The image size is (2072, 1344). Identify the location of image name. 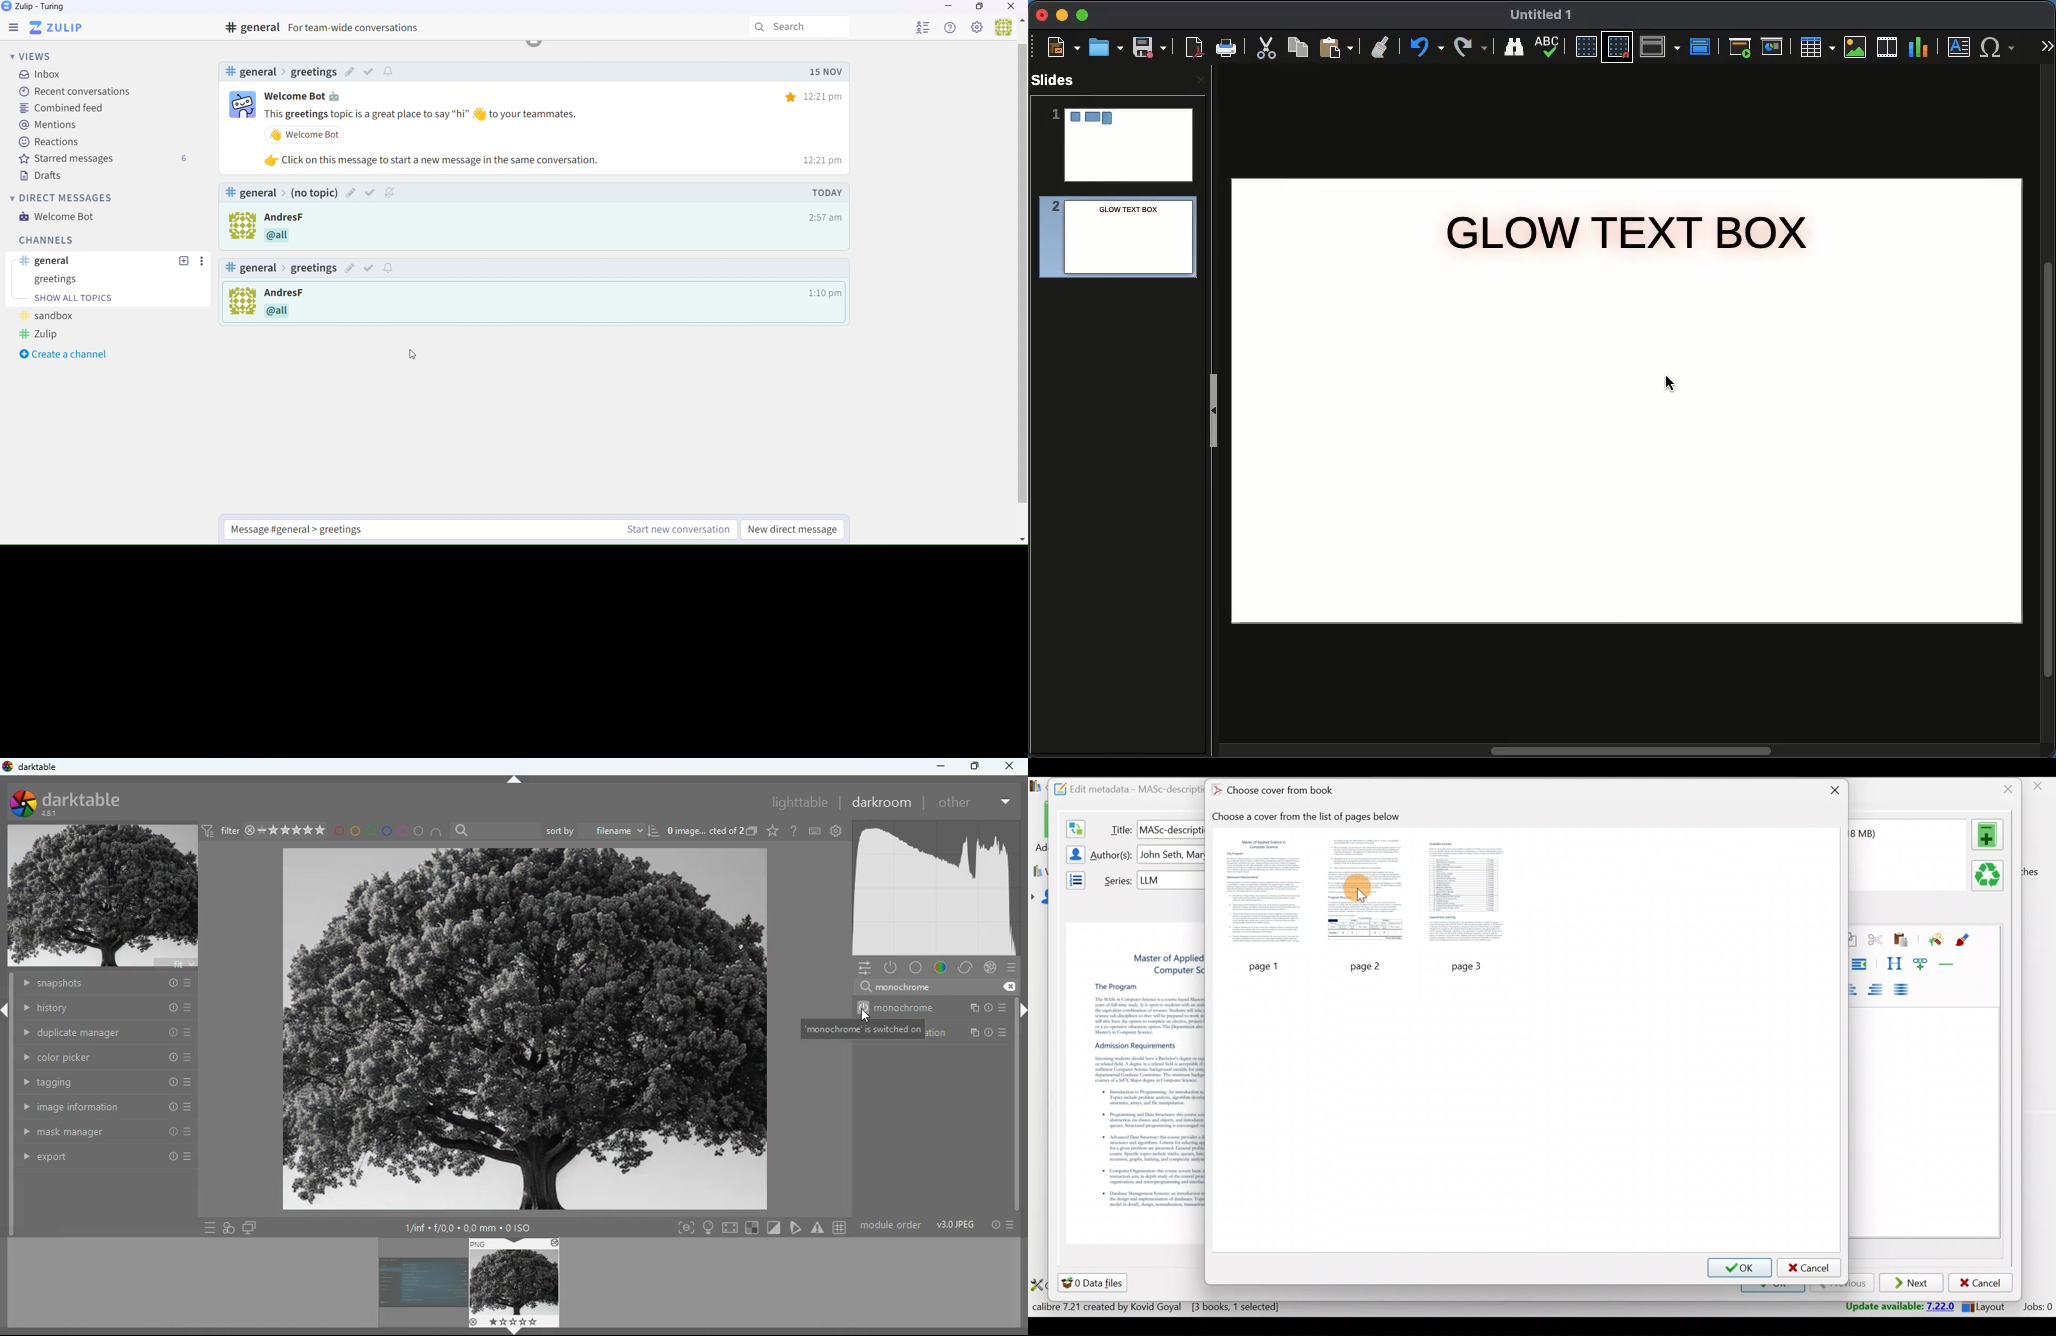
(705, 831).